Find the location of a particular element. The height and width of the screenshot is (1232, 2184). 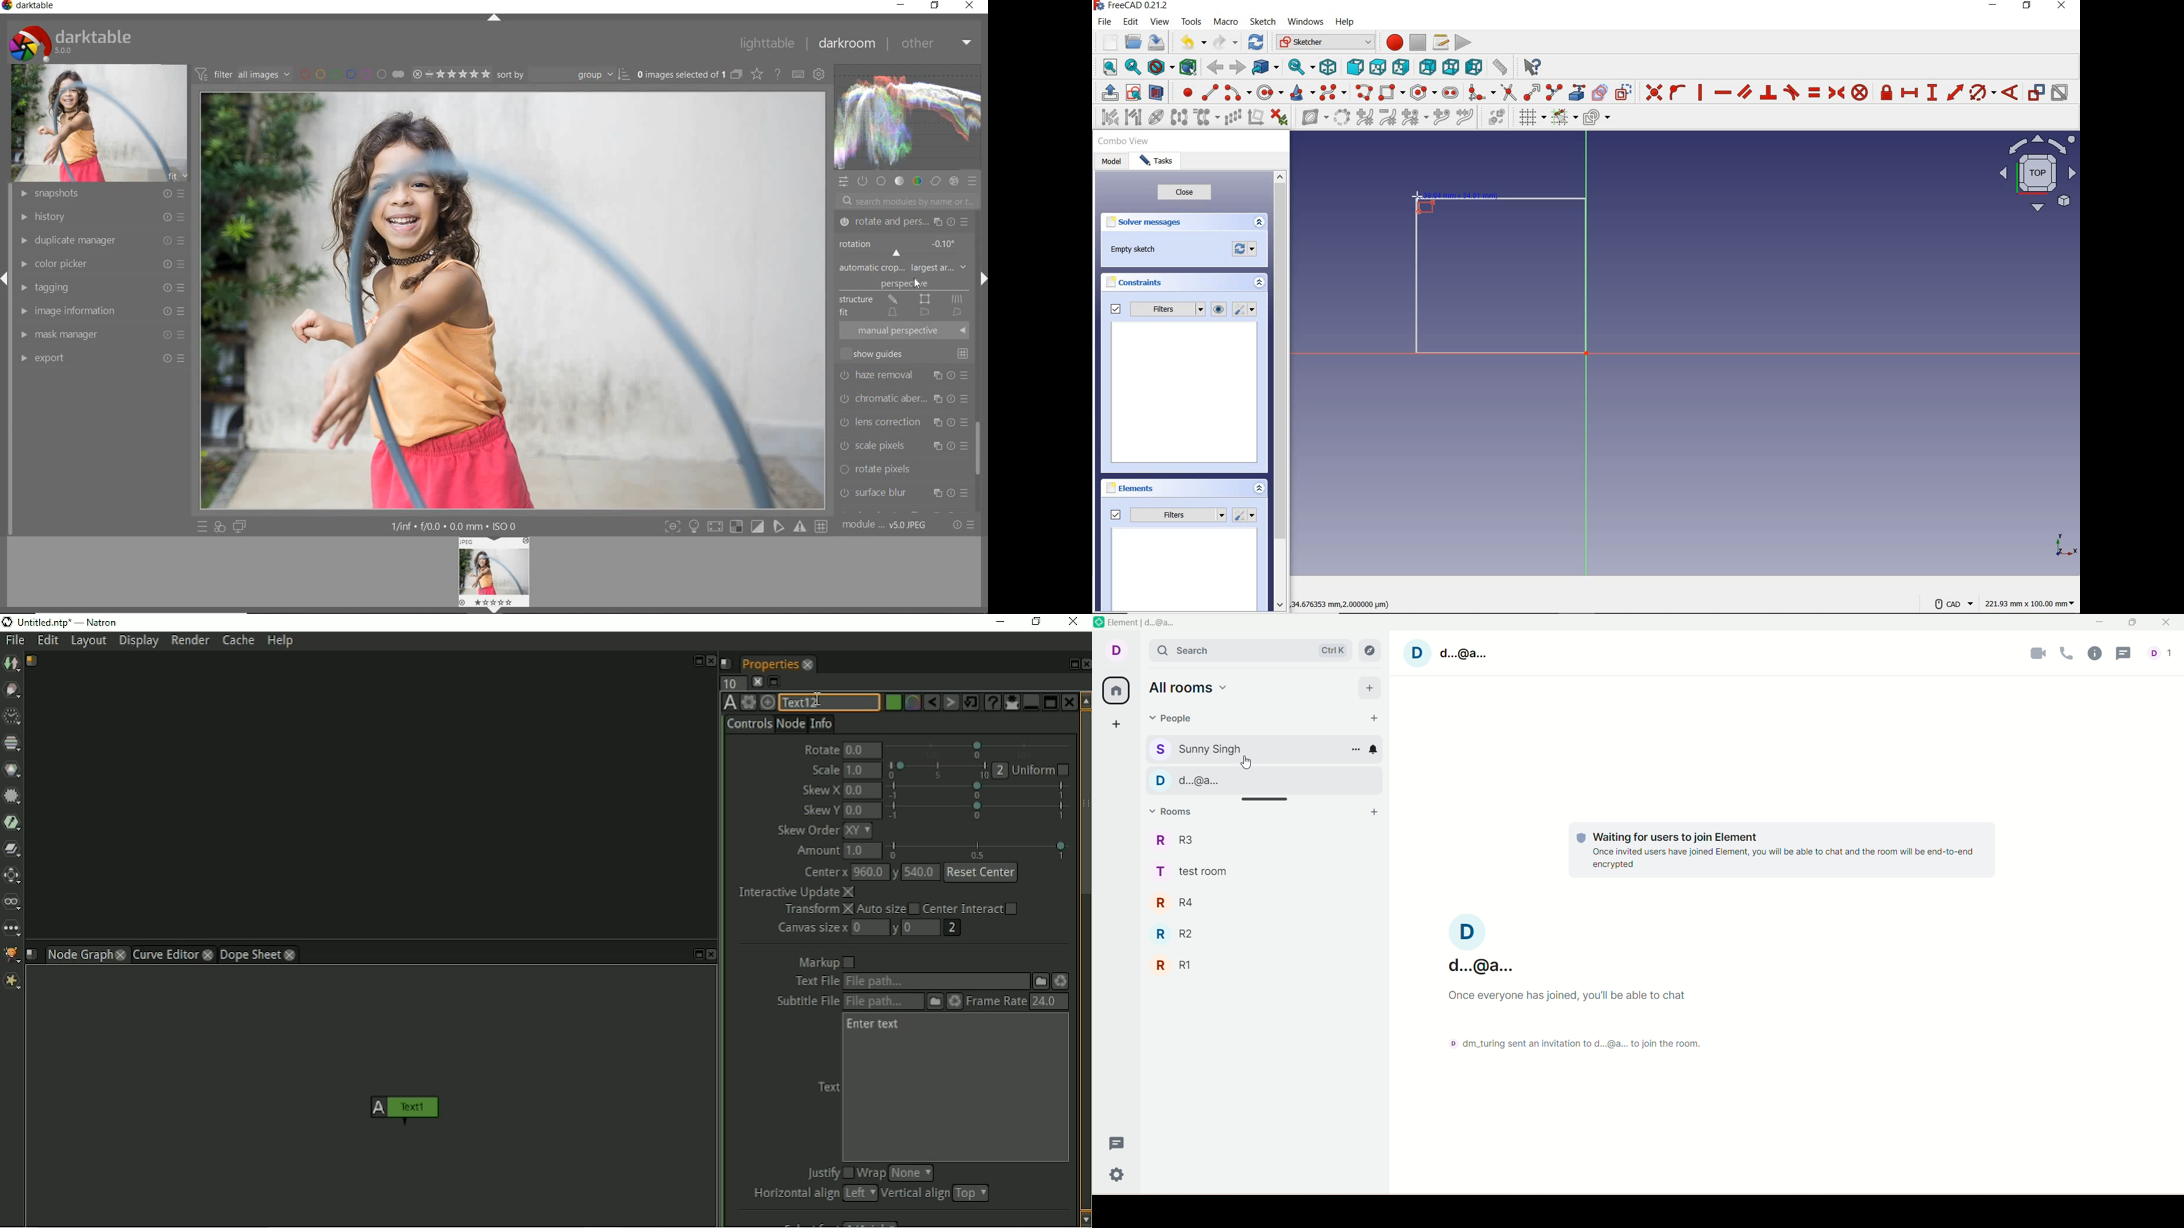

windows is located at coordinates (1305, 22).